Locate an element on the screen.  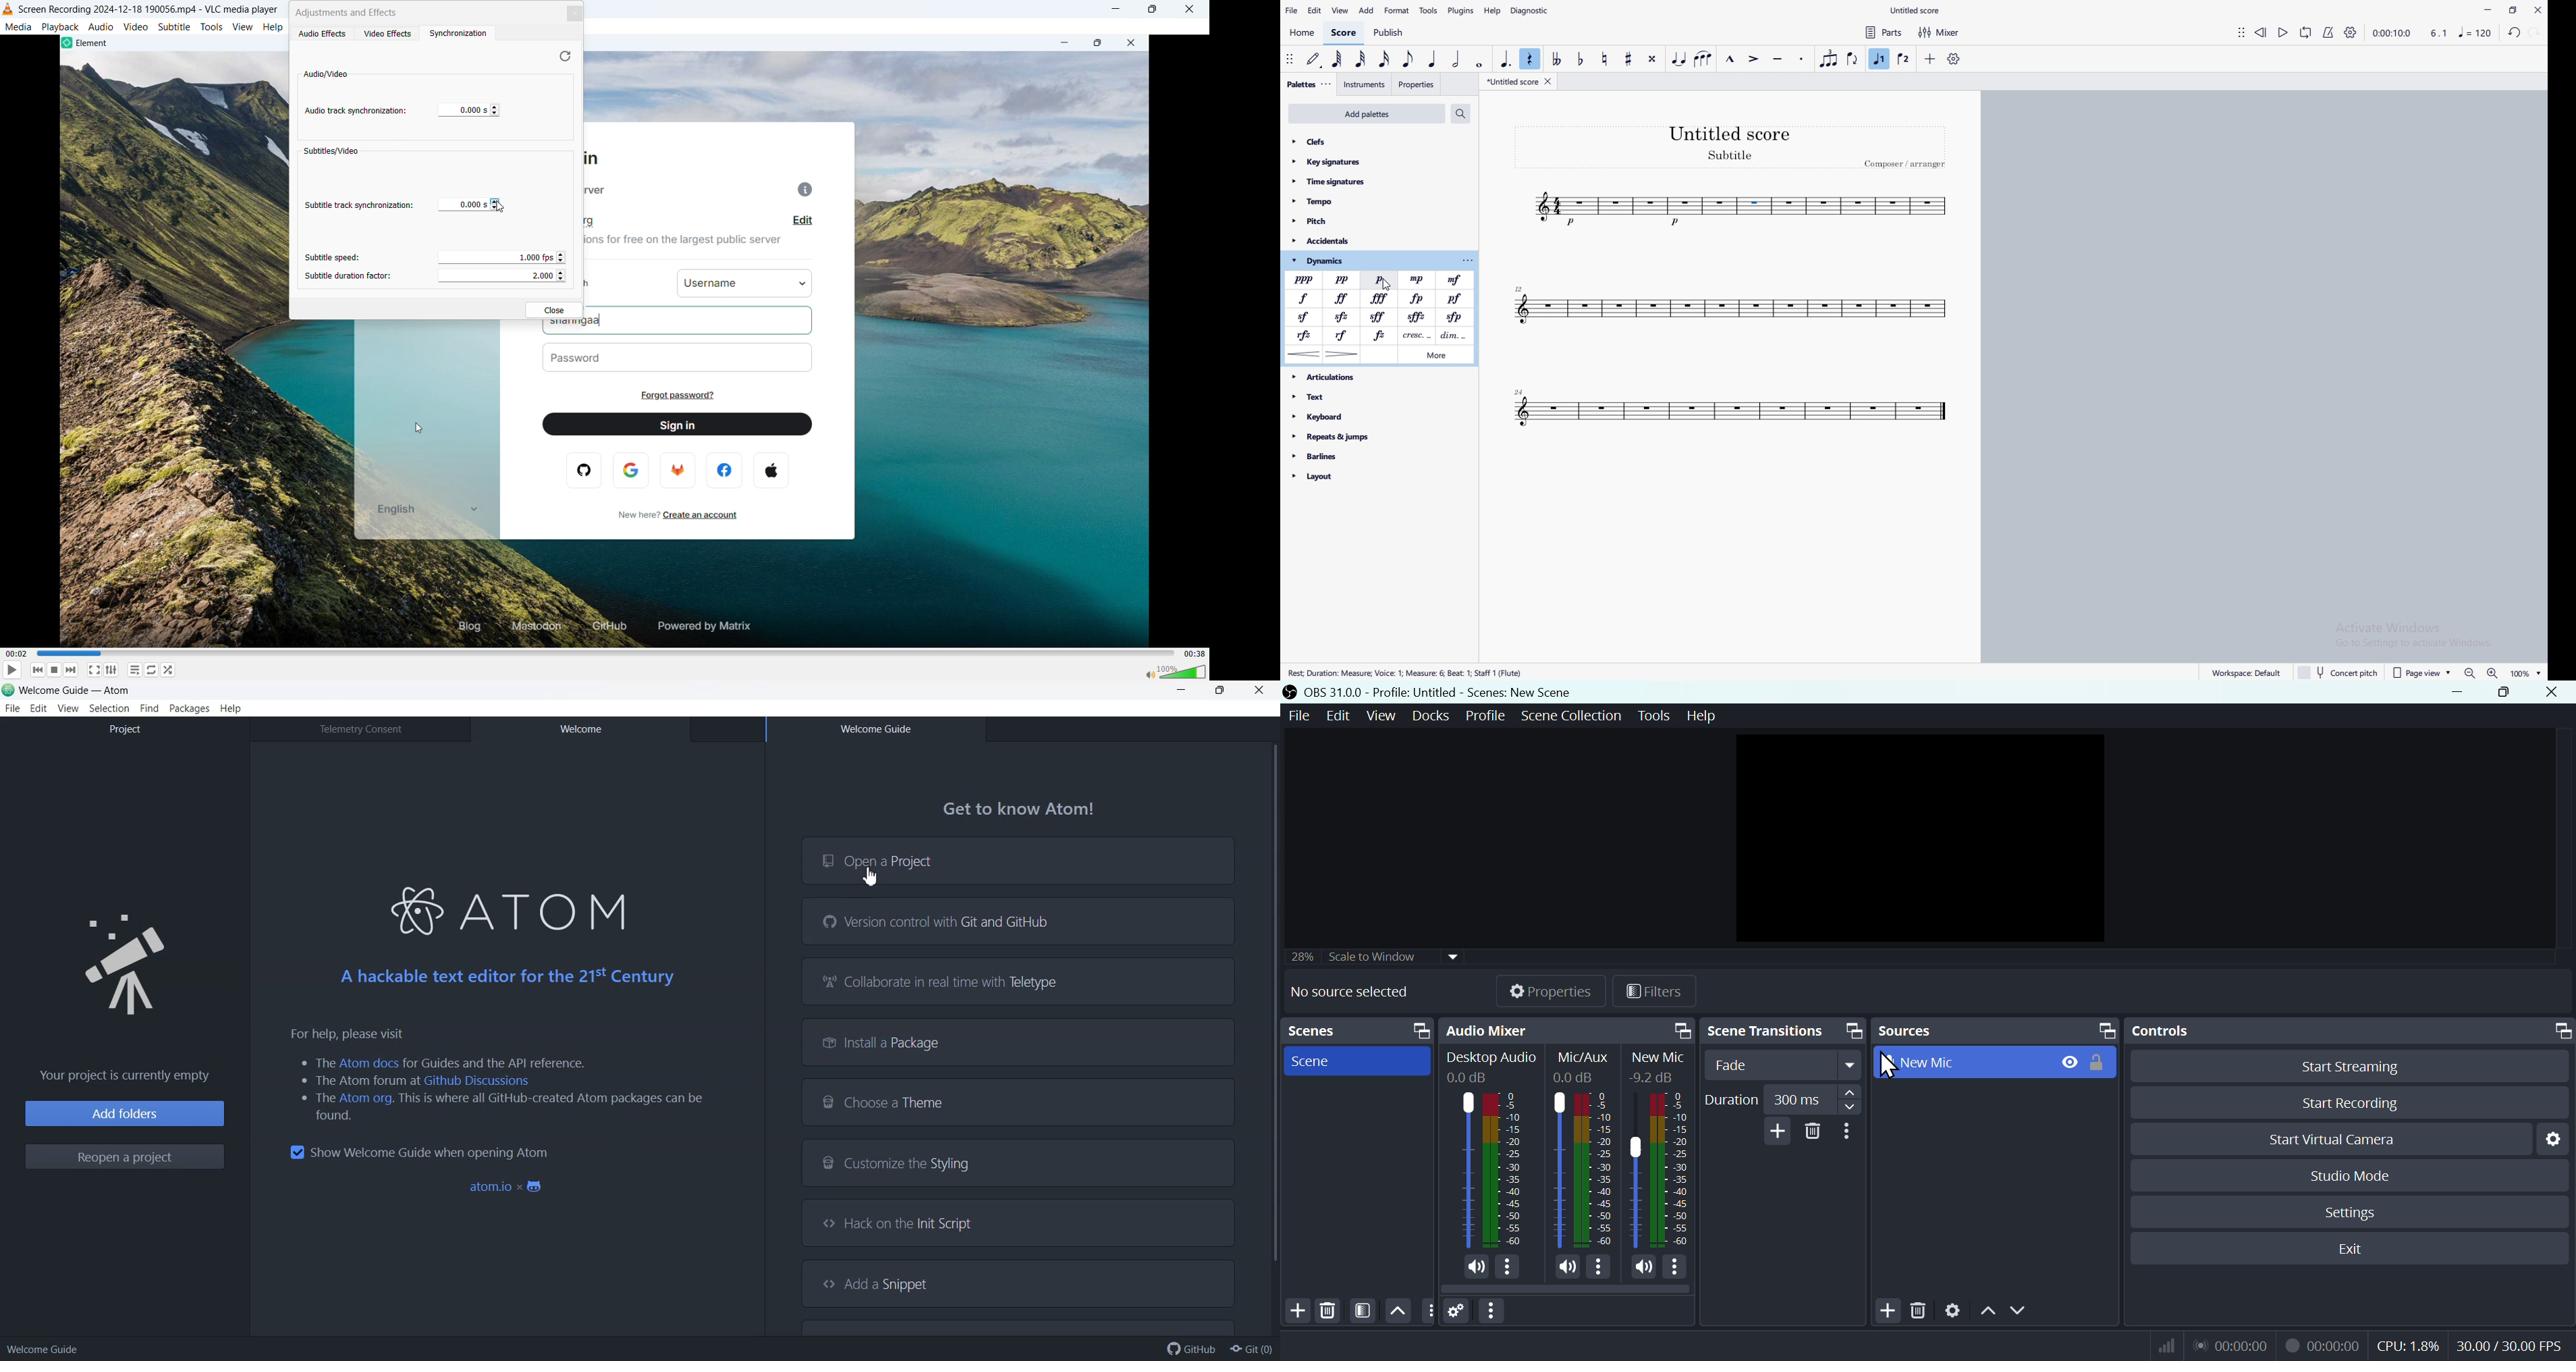
Cursor is located at coordinates (1884, 1062).